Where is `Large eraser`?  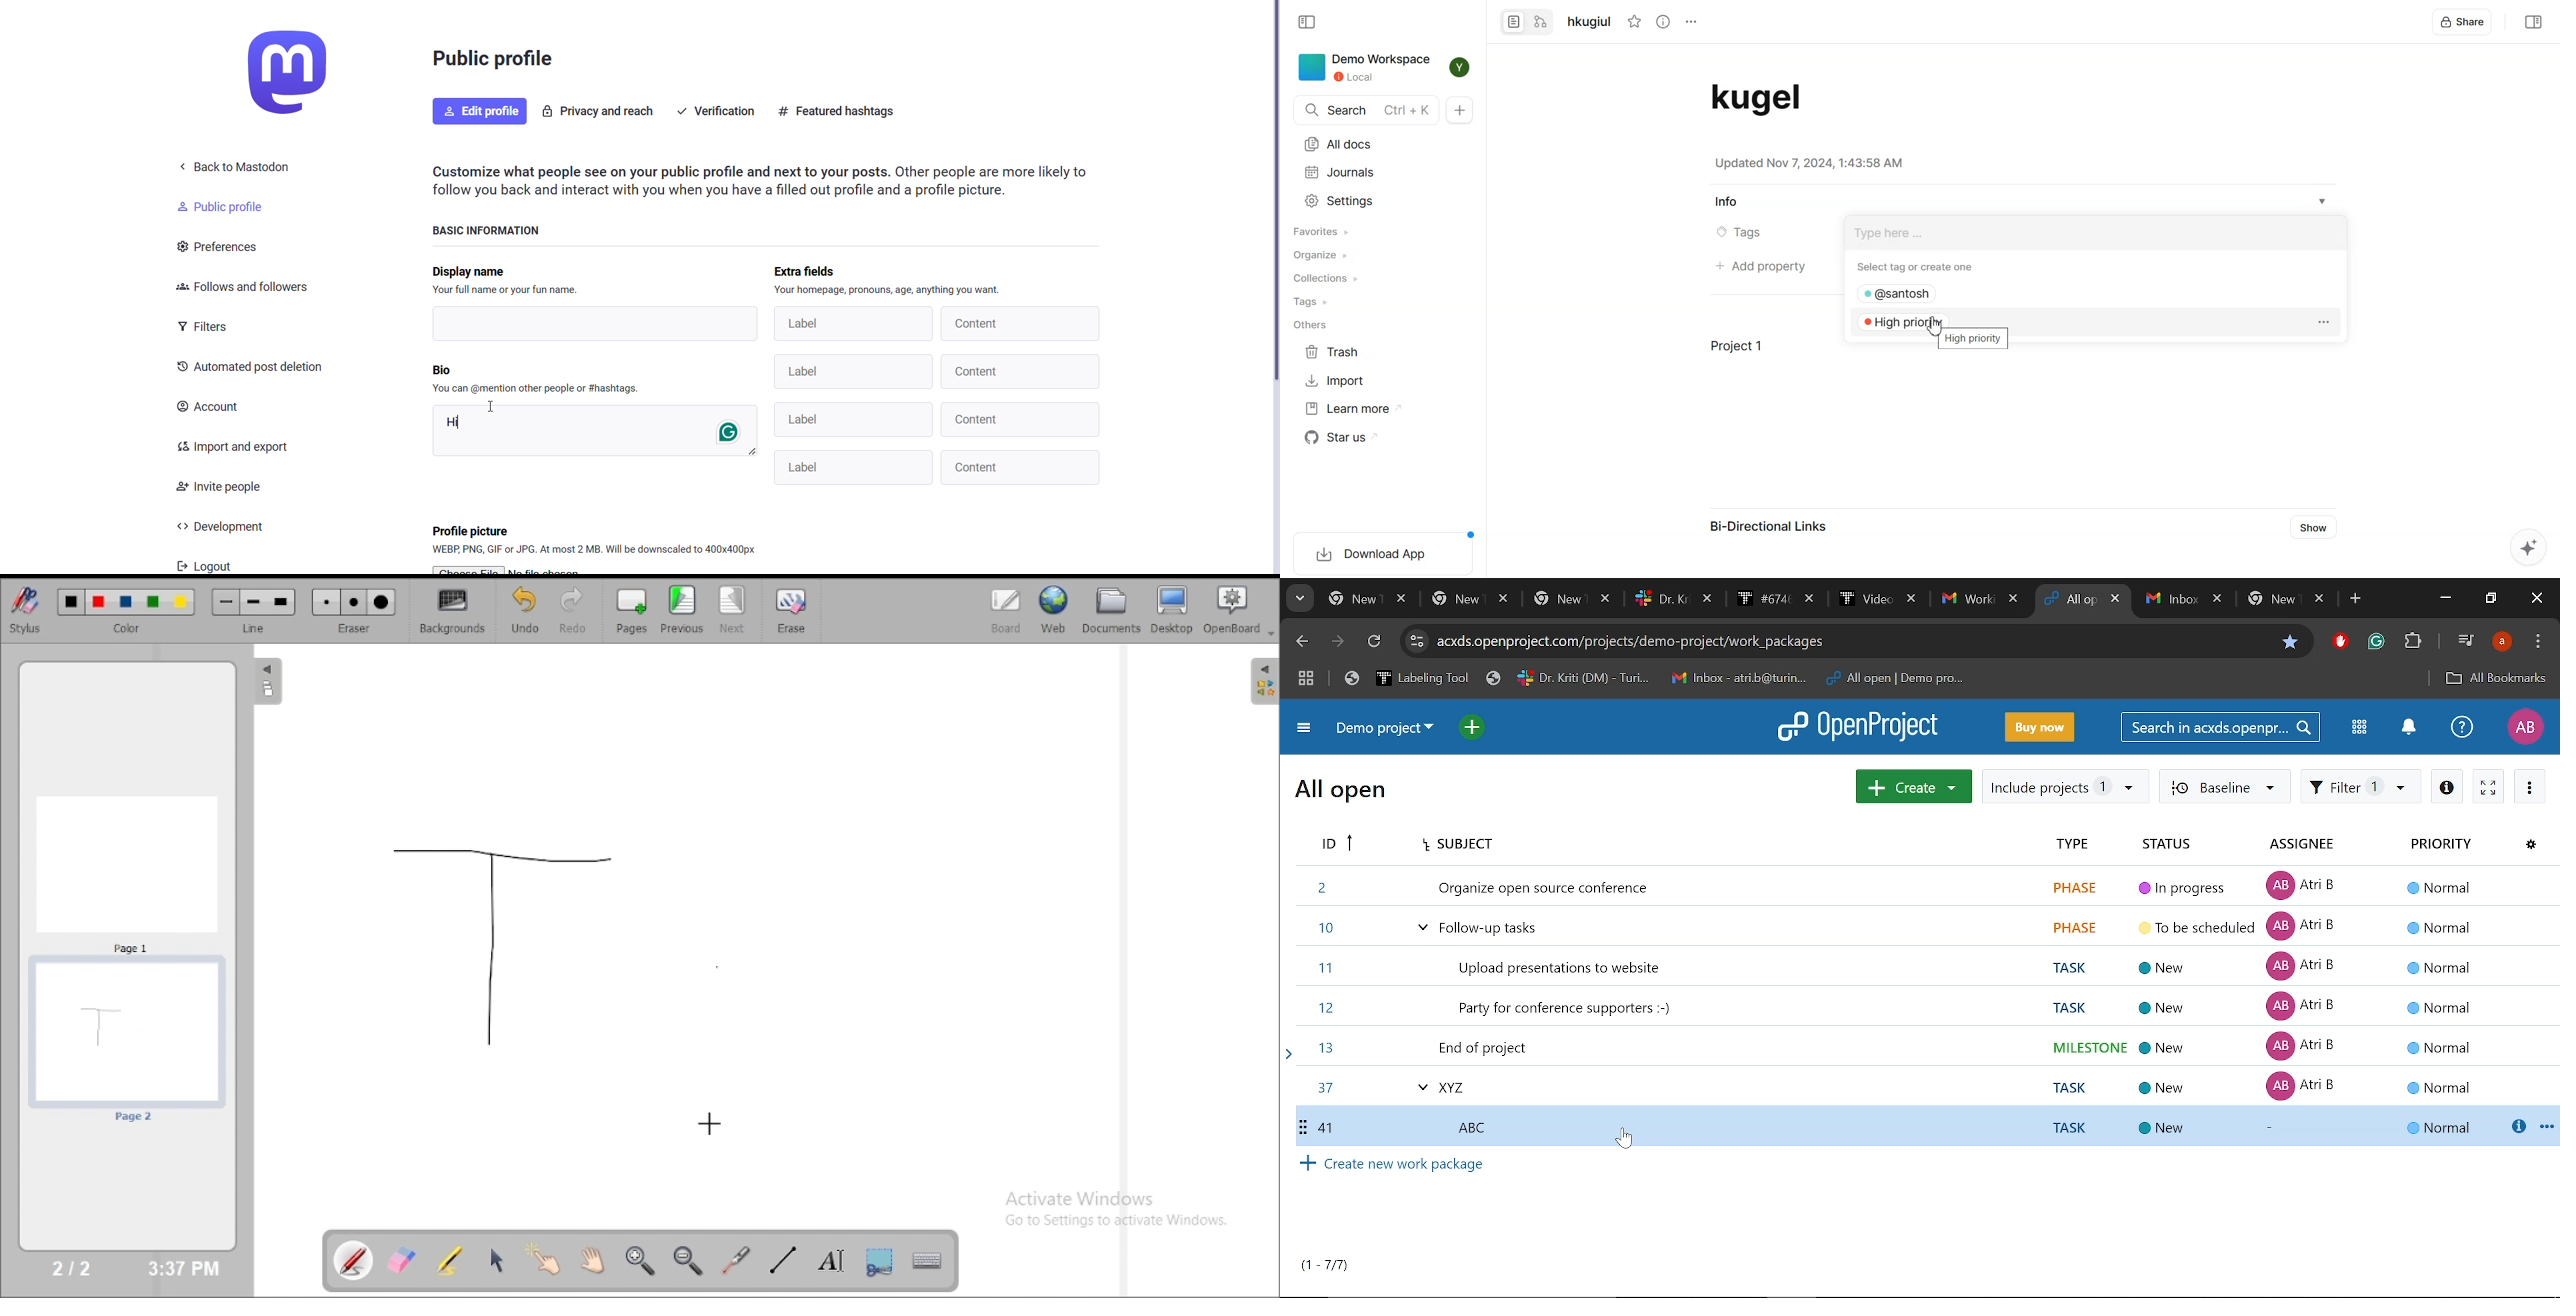
Large eraser is located at coordinates (382, 603).